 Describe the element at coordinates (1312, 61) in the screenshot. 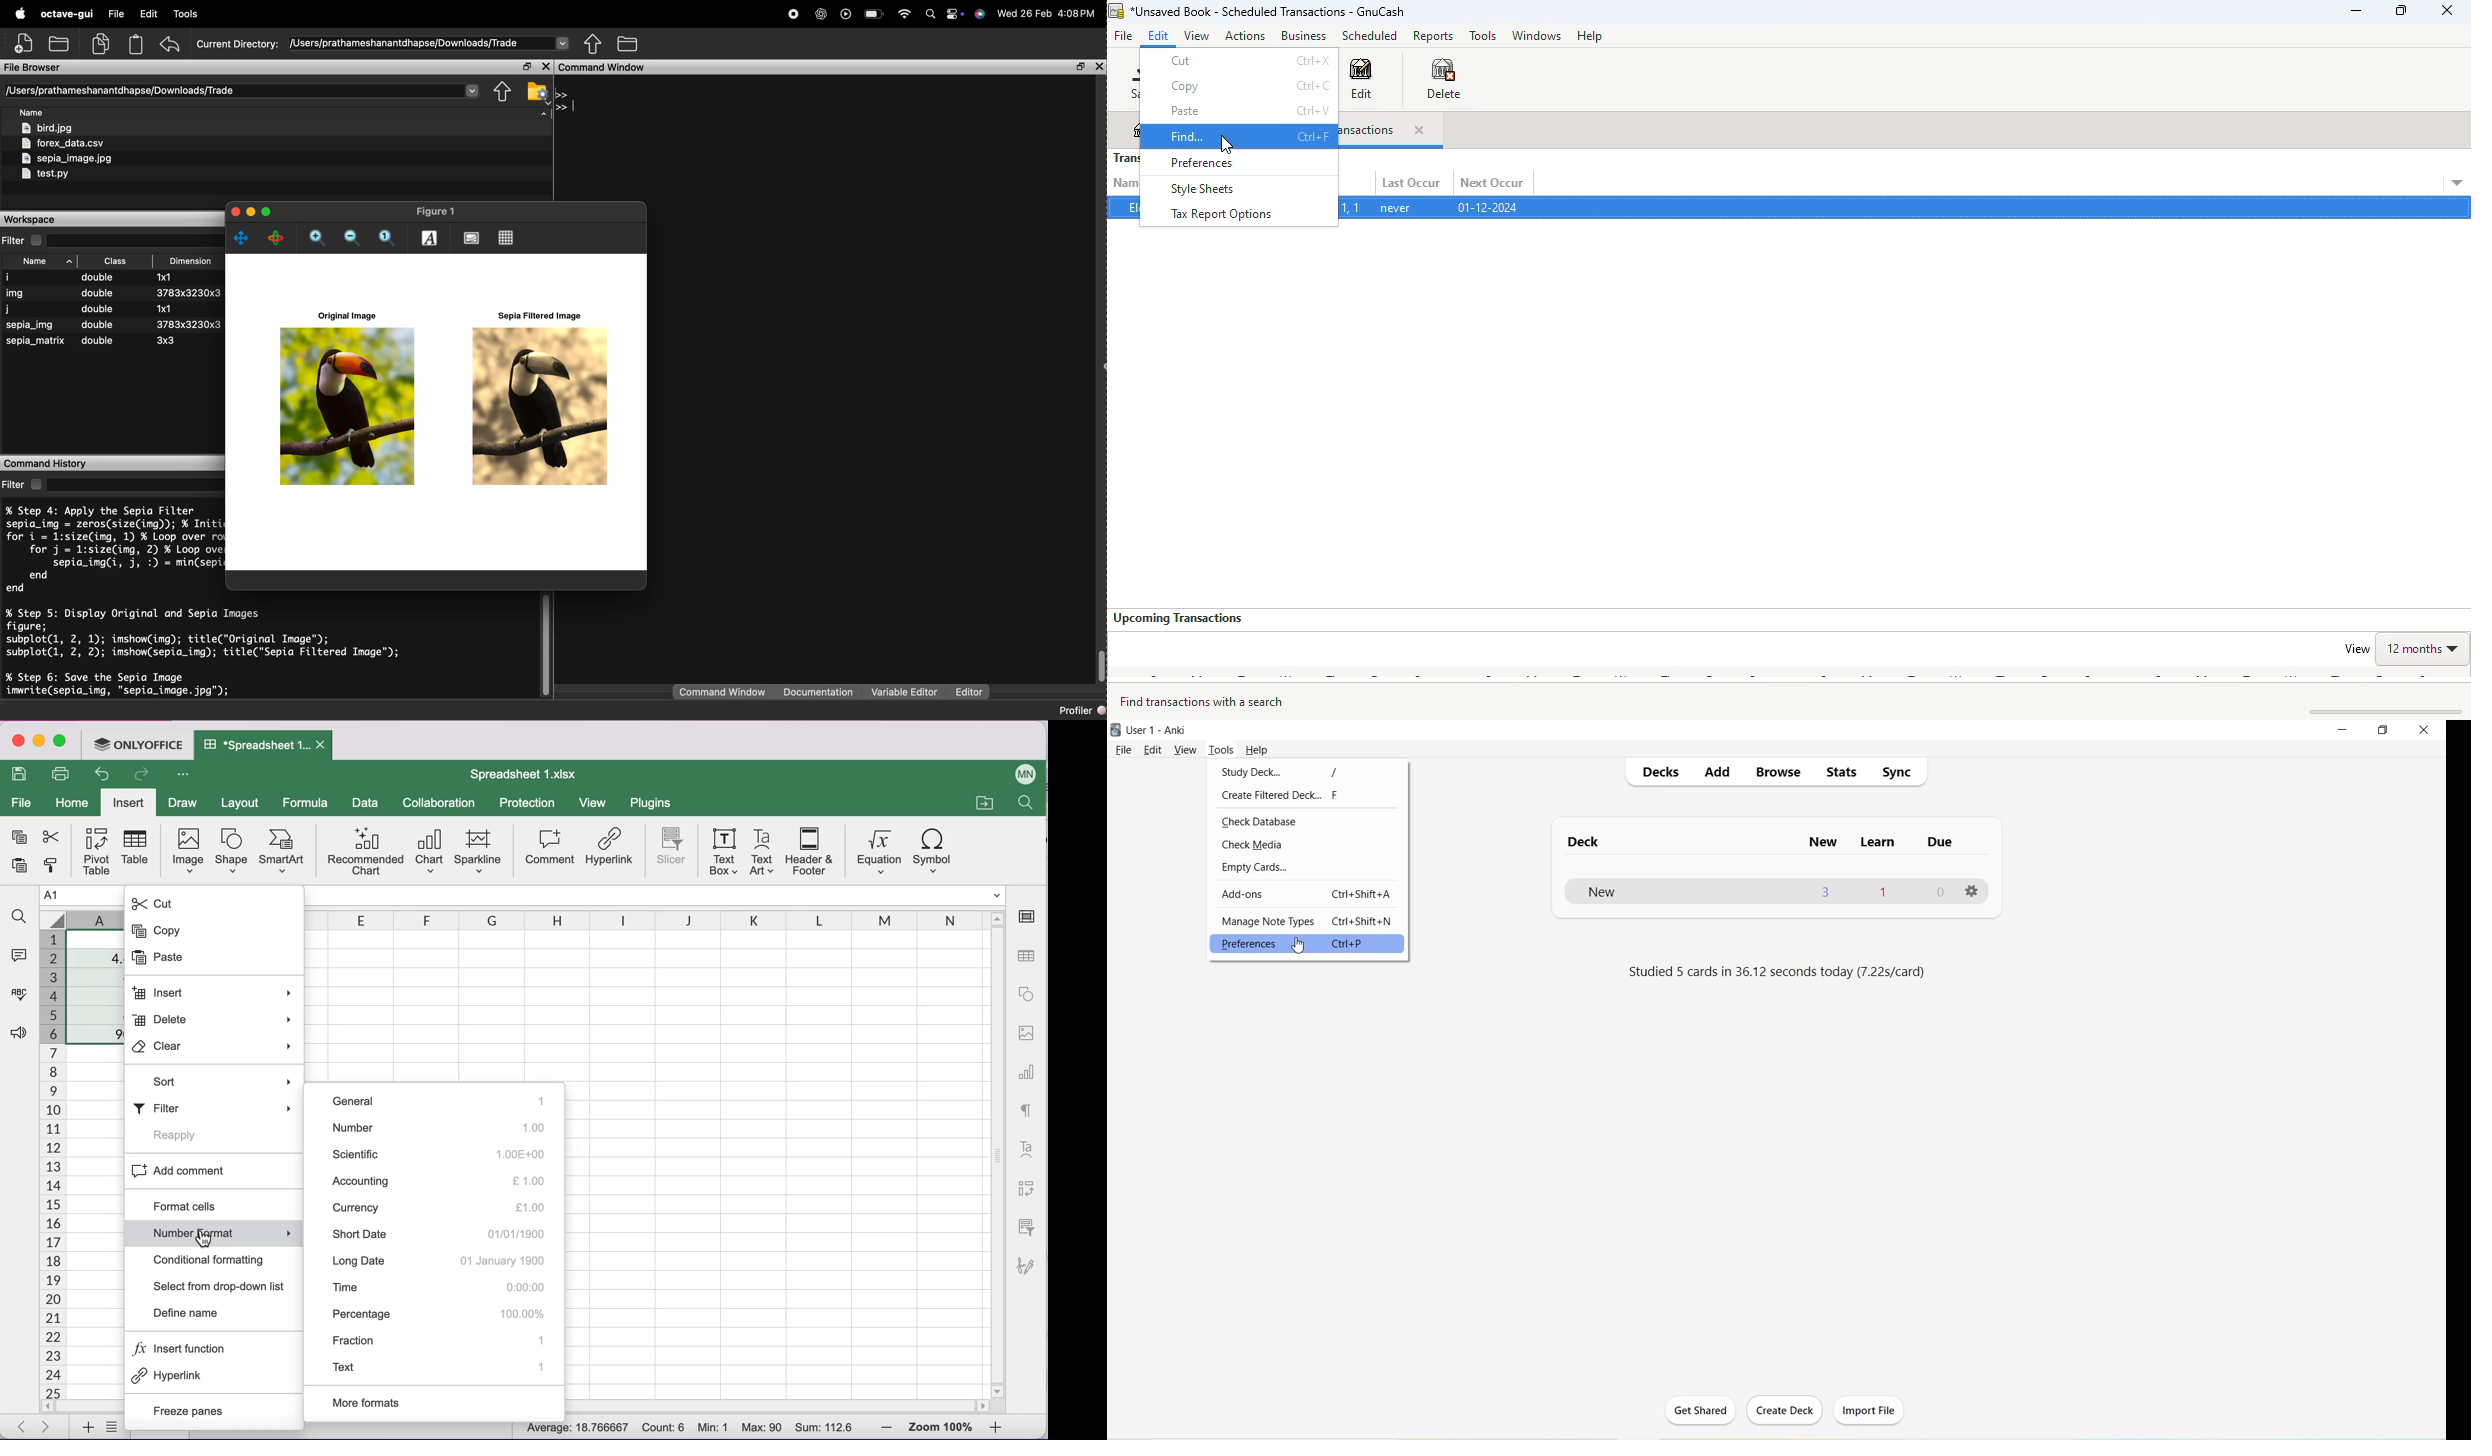

I see `shortcut for cut` at that location.